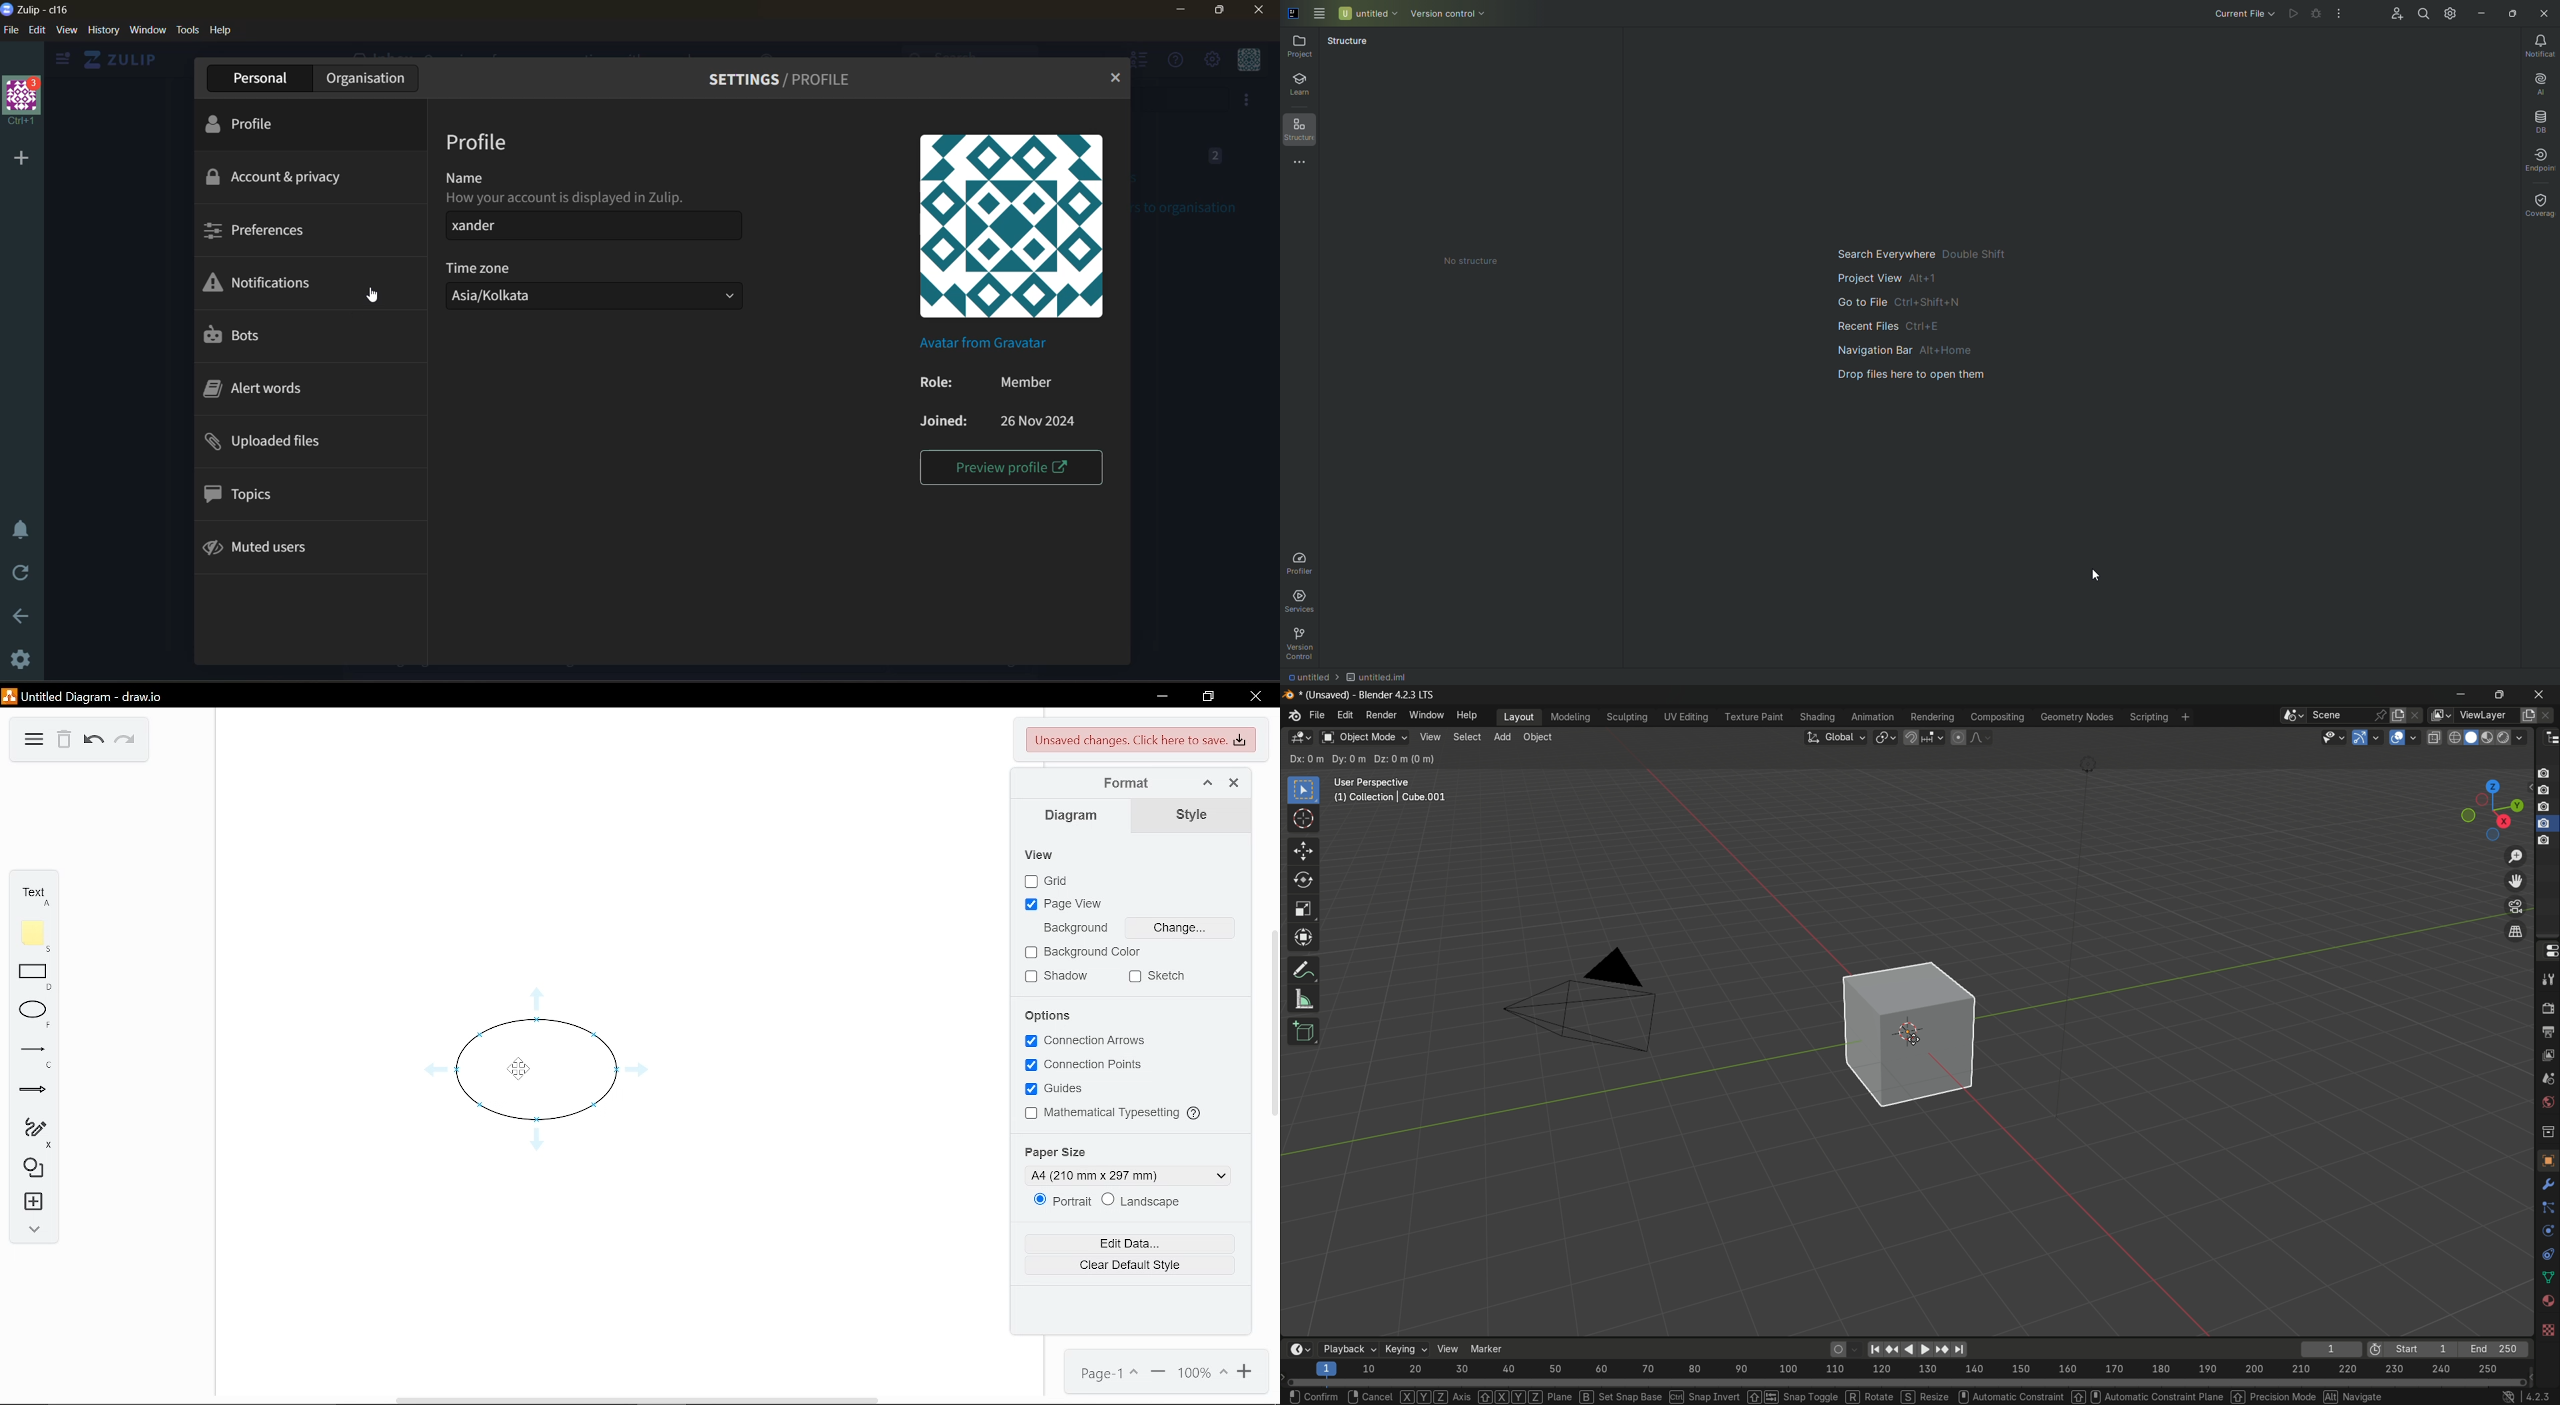 The width and height of the screenshot is (2576, 1428). Describe the element at coordinates (2397, 714) in the screenshot. I see `new scene` at that location.